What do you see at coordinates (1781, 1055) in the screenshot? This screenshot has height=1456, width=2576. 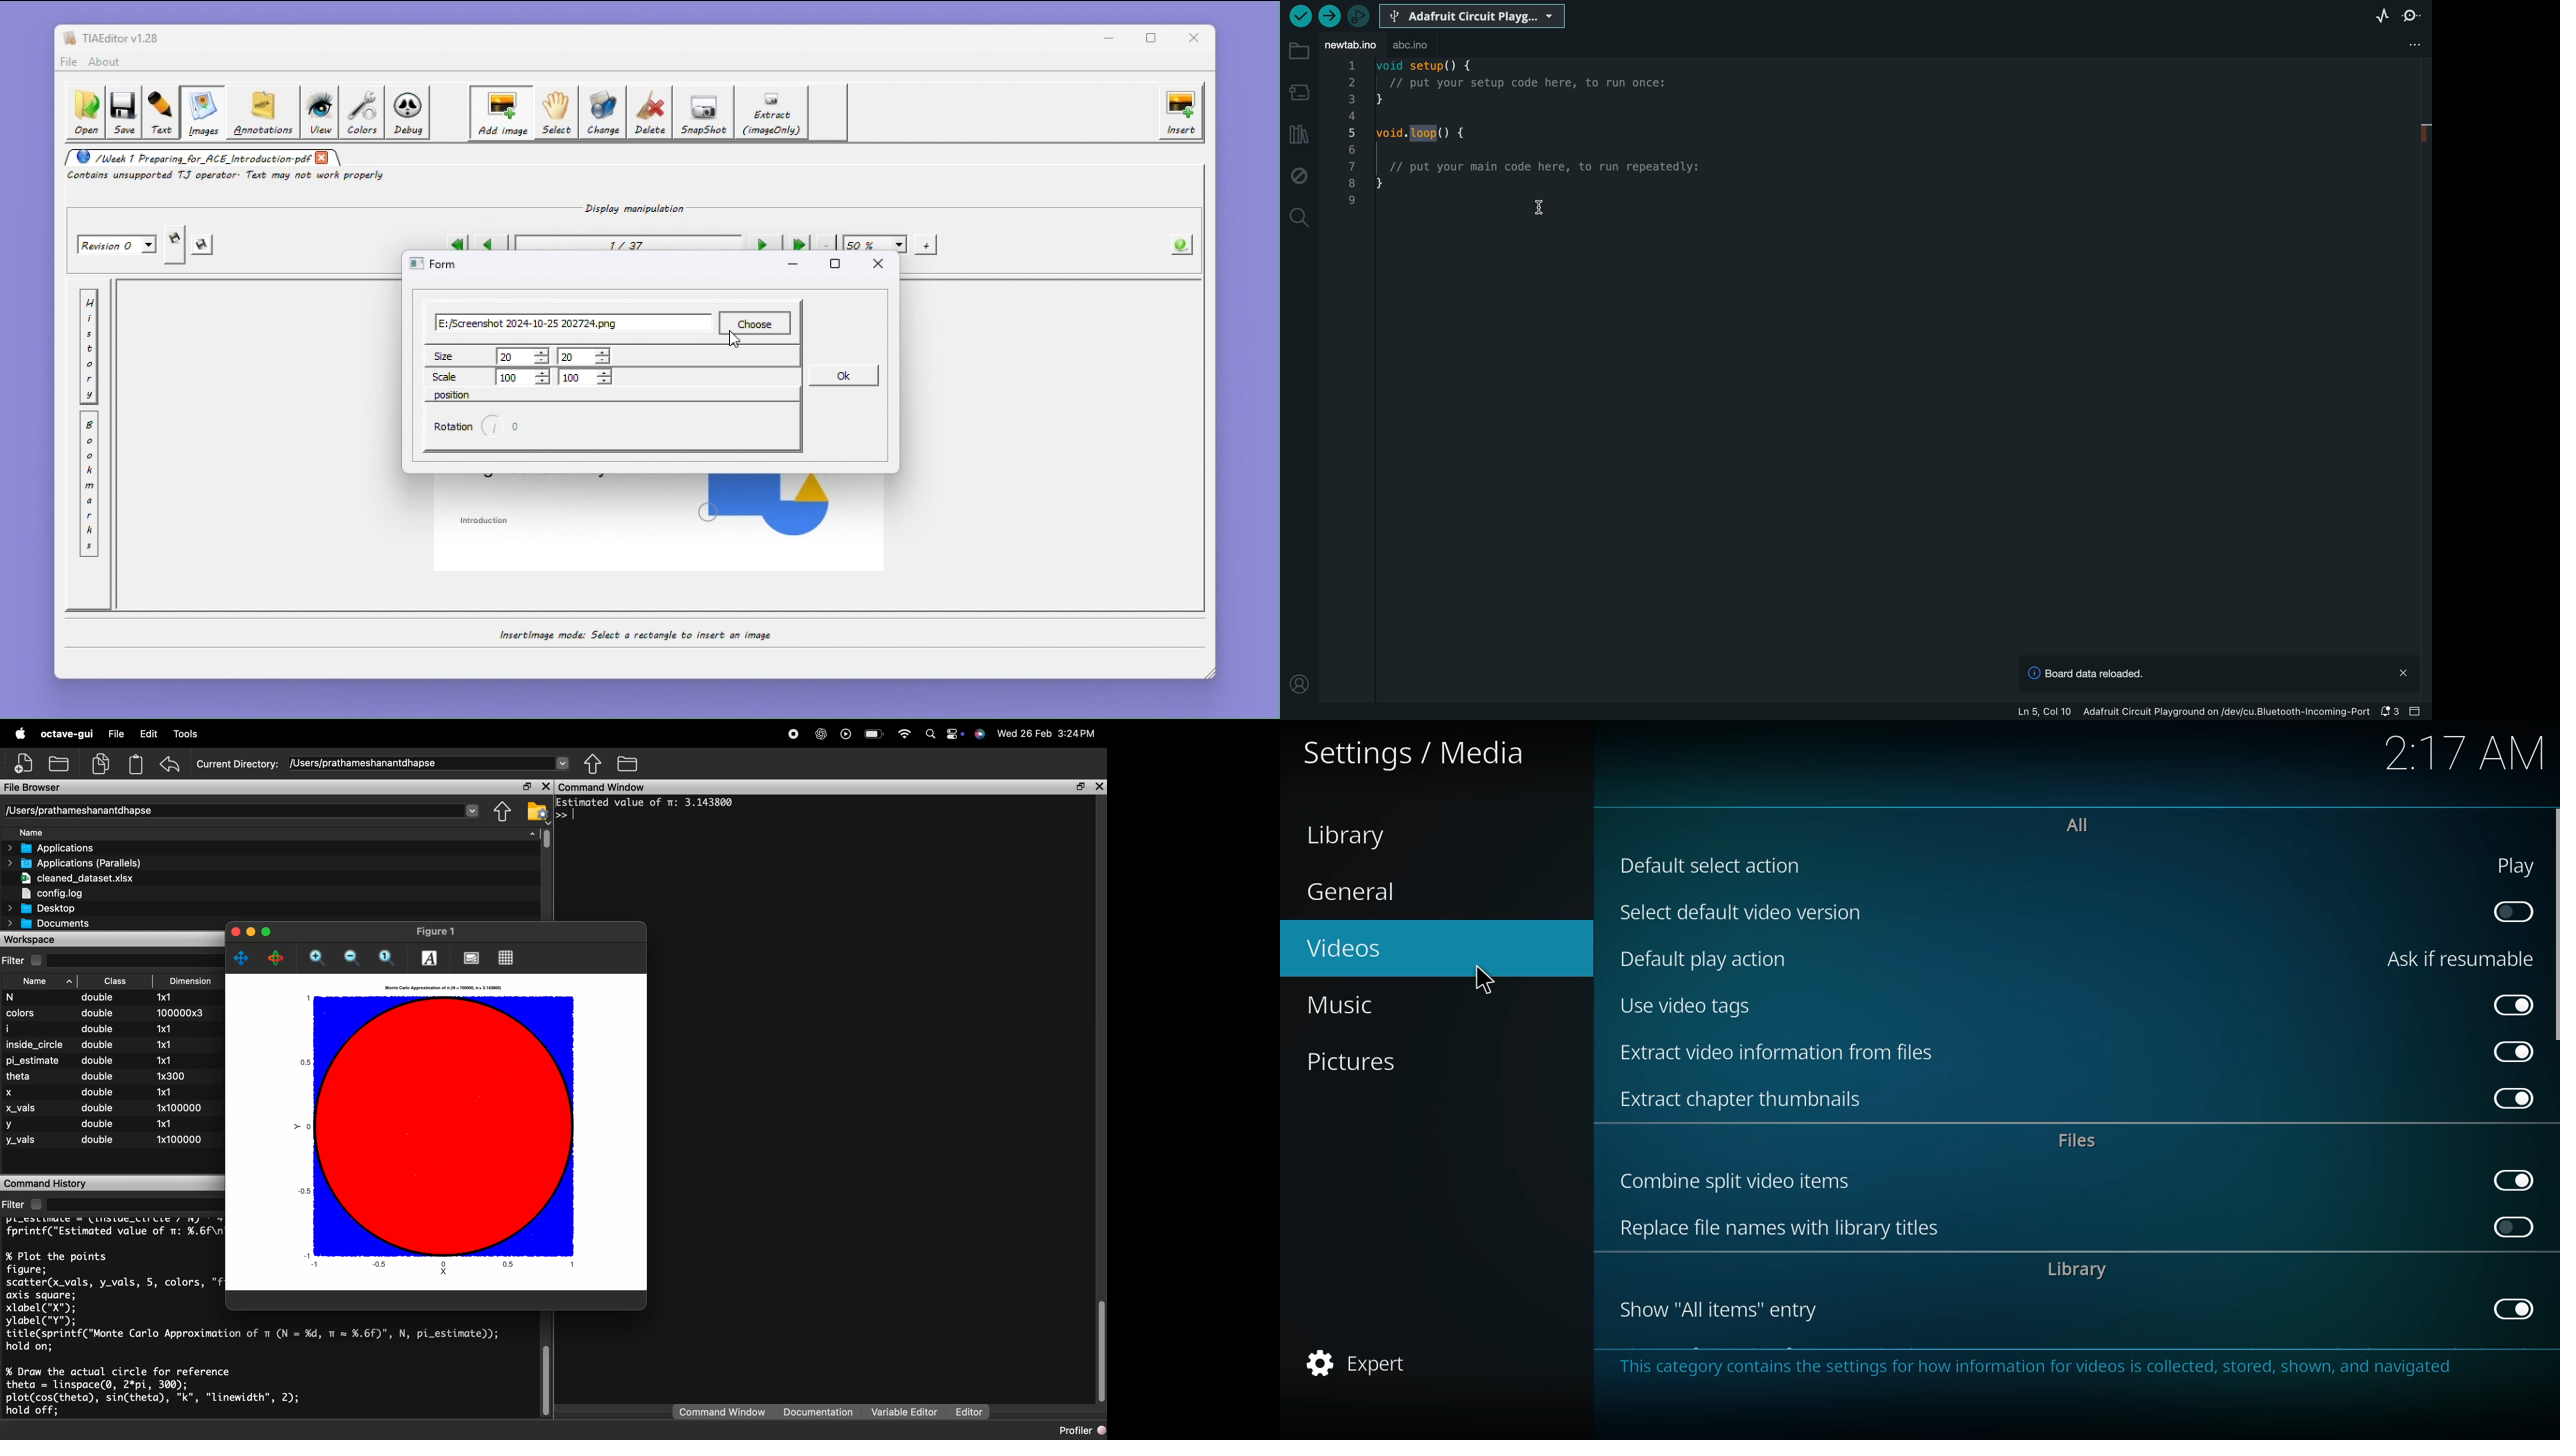 I see `extract video information from files` at bounding box center [1781, 1055].